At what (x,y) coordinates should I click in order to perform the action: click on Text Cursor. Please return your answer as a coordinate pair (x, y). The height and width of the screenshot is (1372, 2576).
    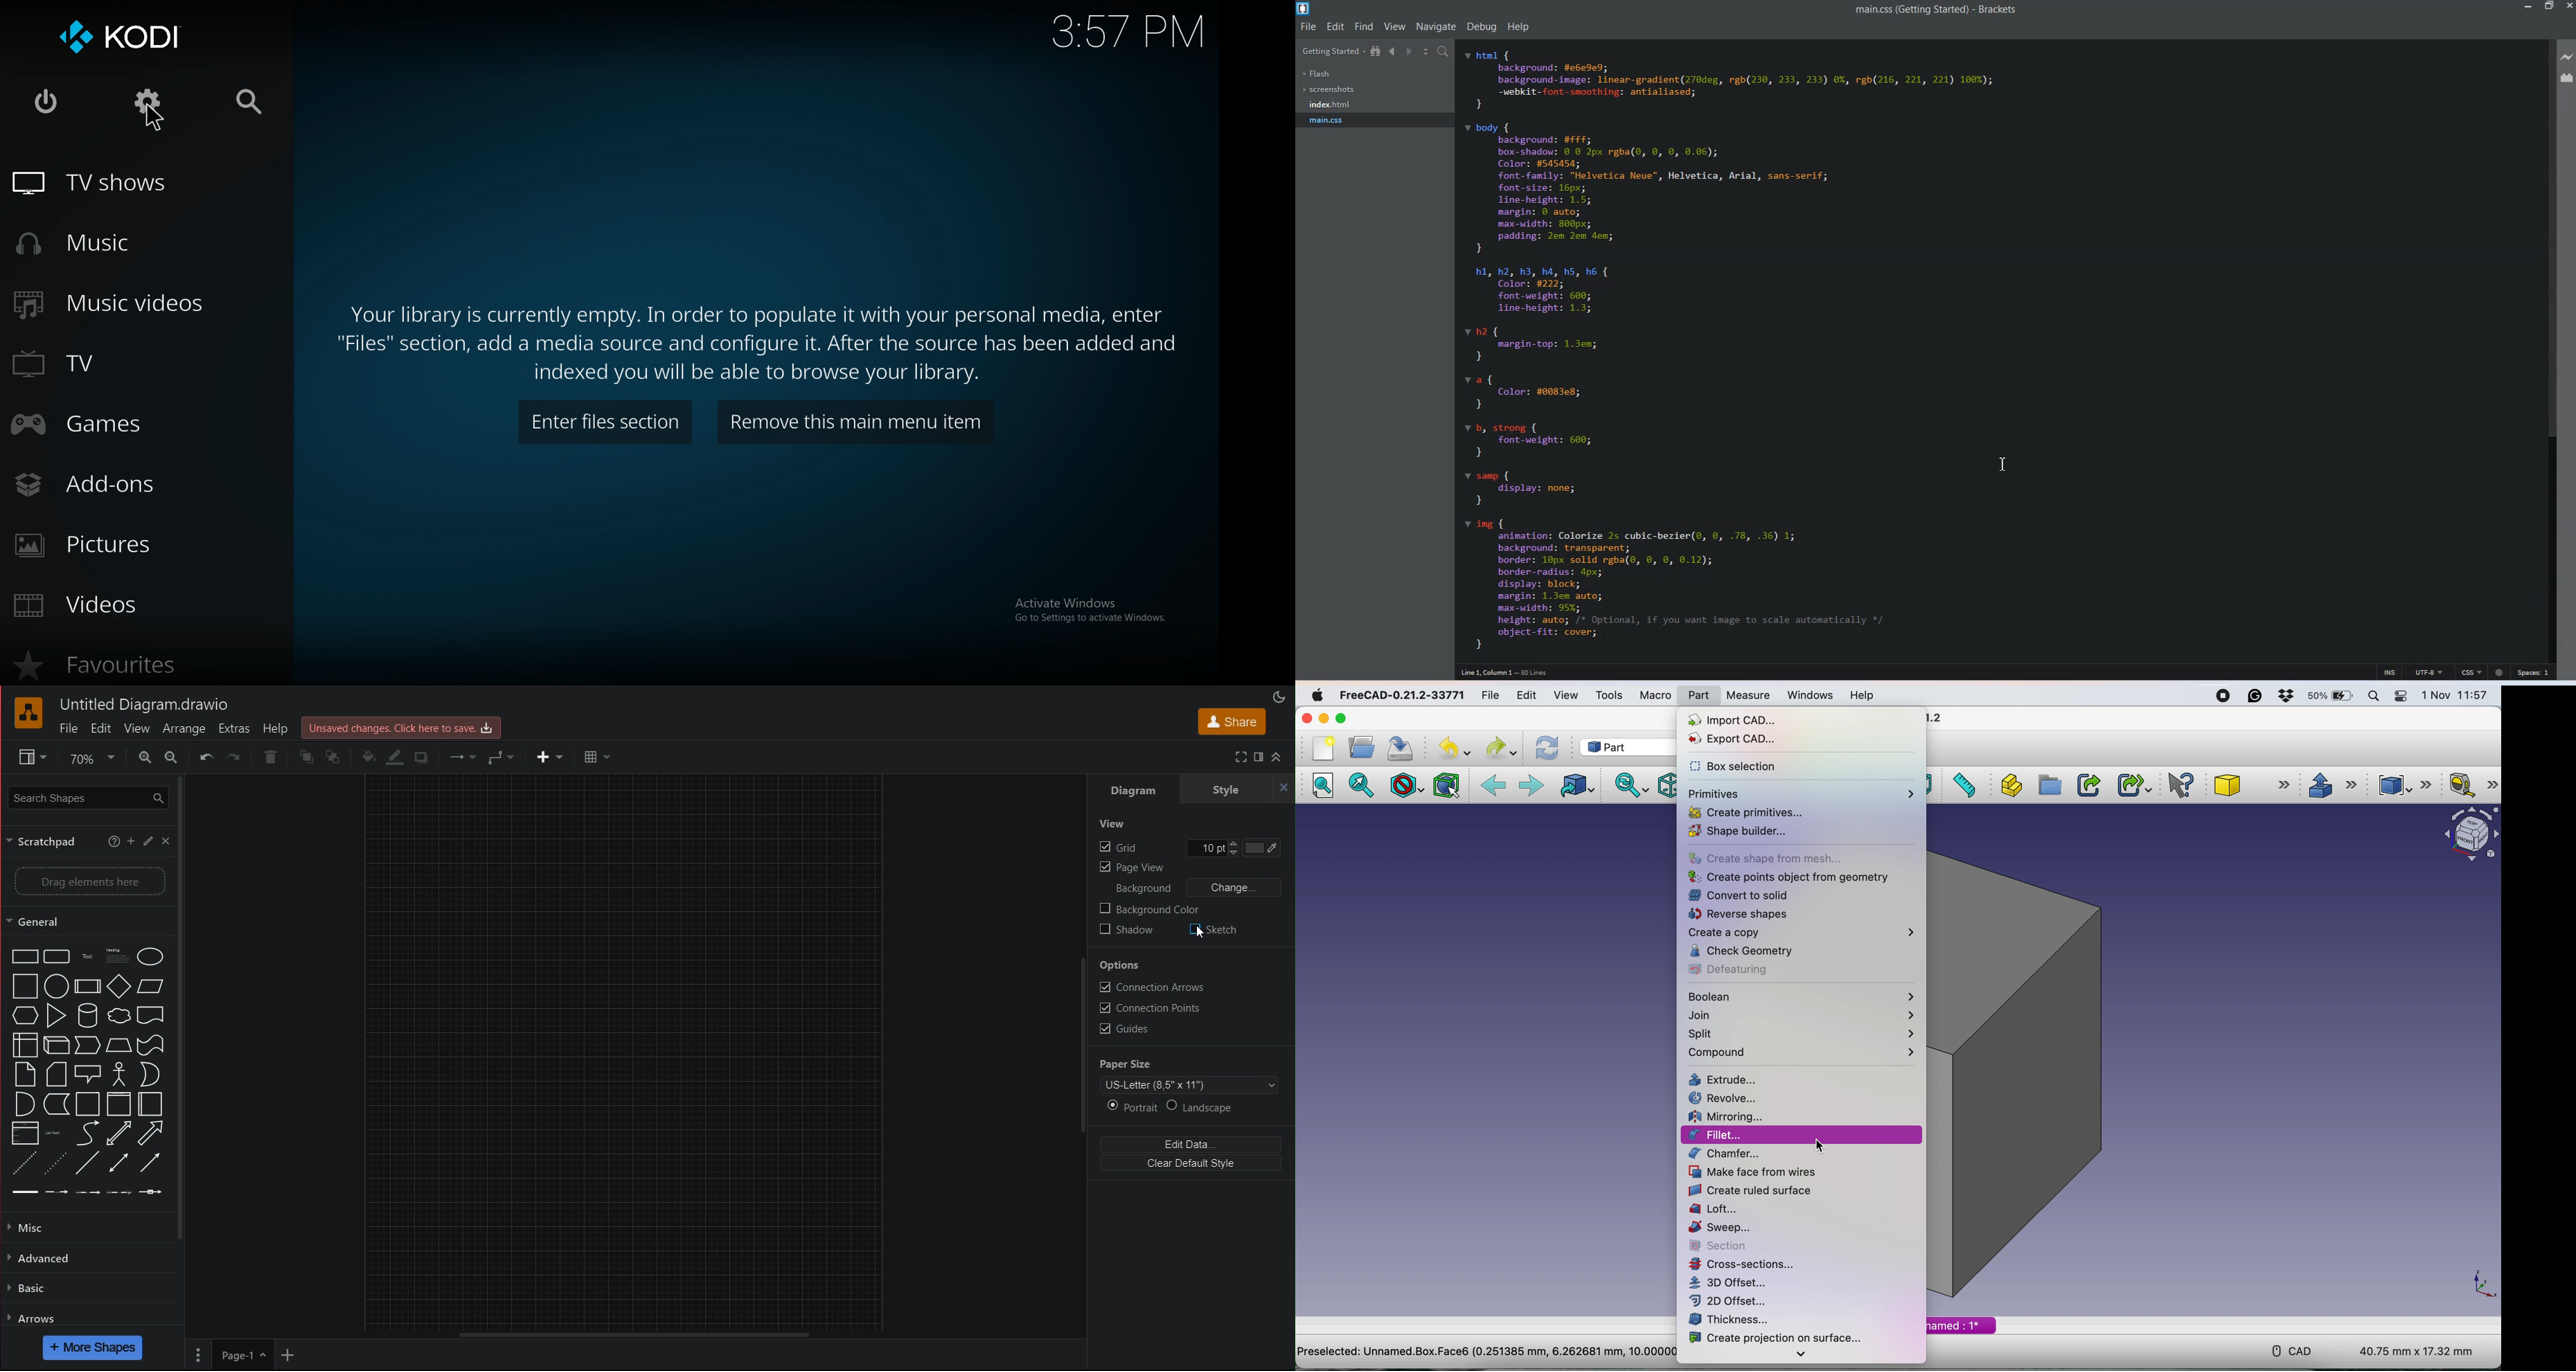
    Looking at the image, I should click on (2006, 463).